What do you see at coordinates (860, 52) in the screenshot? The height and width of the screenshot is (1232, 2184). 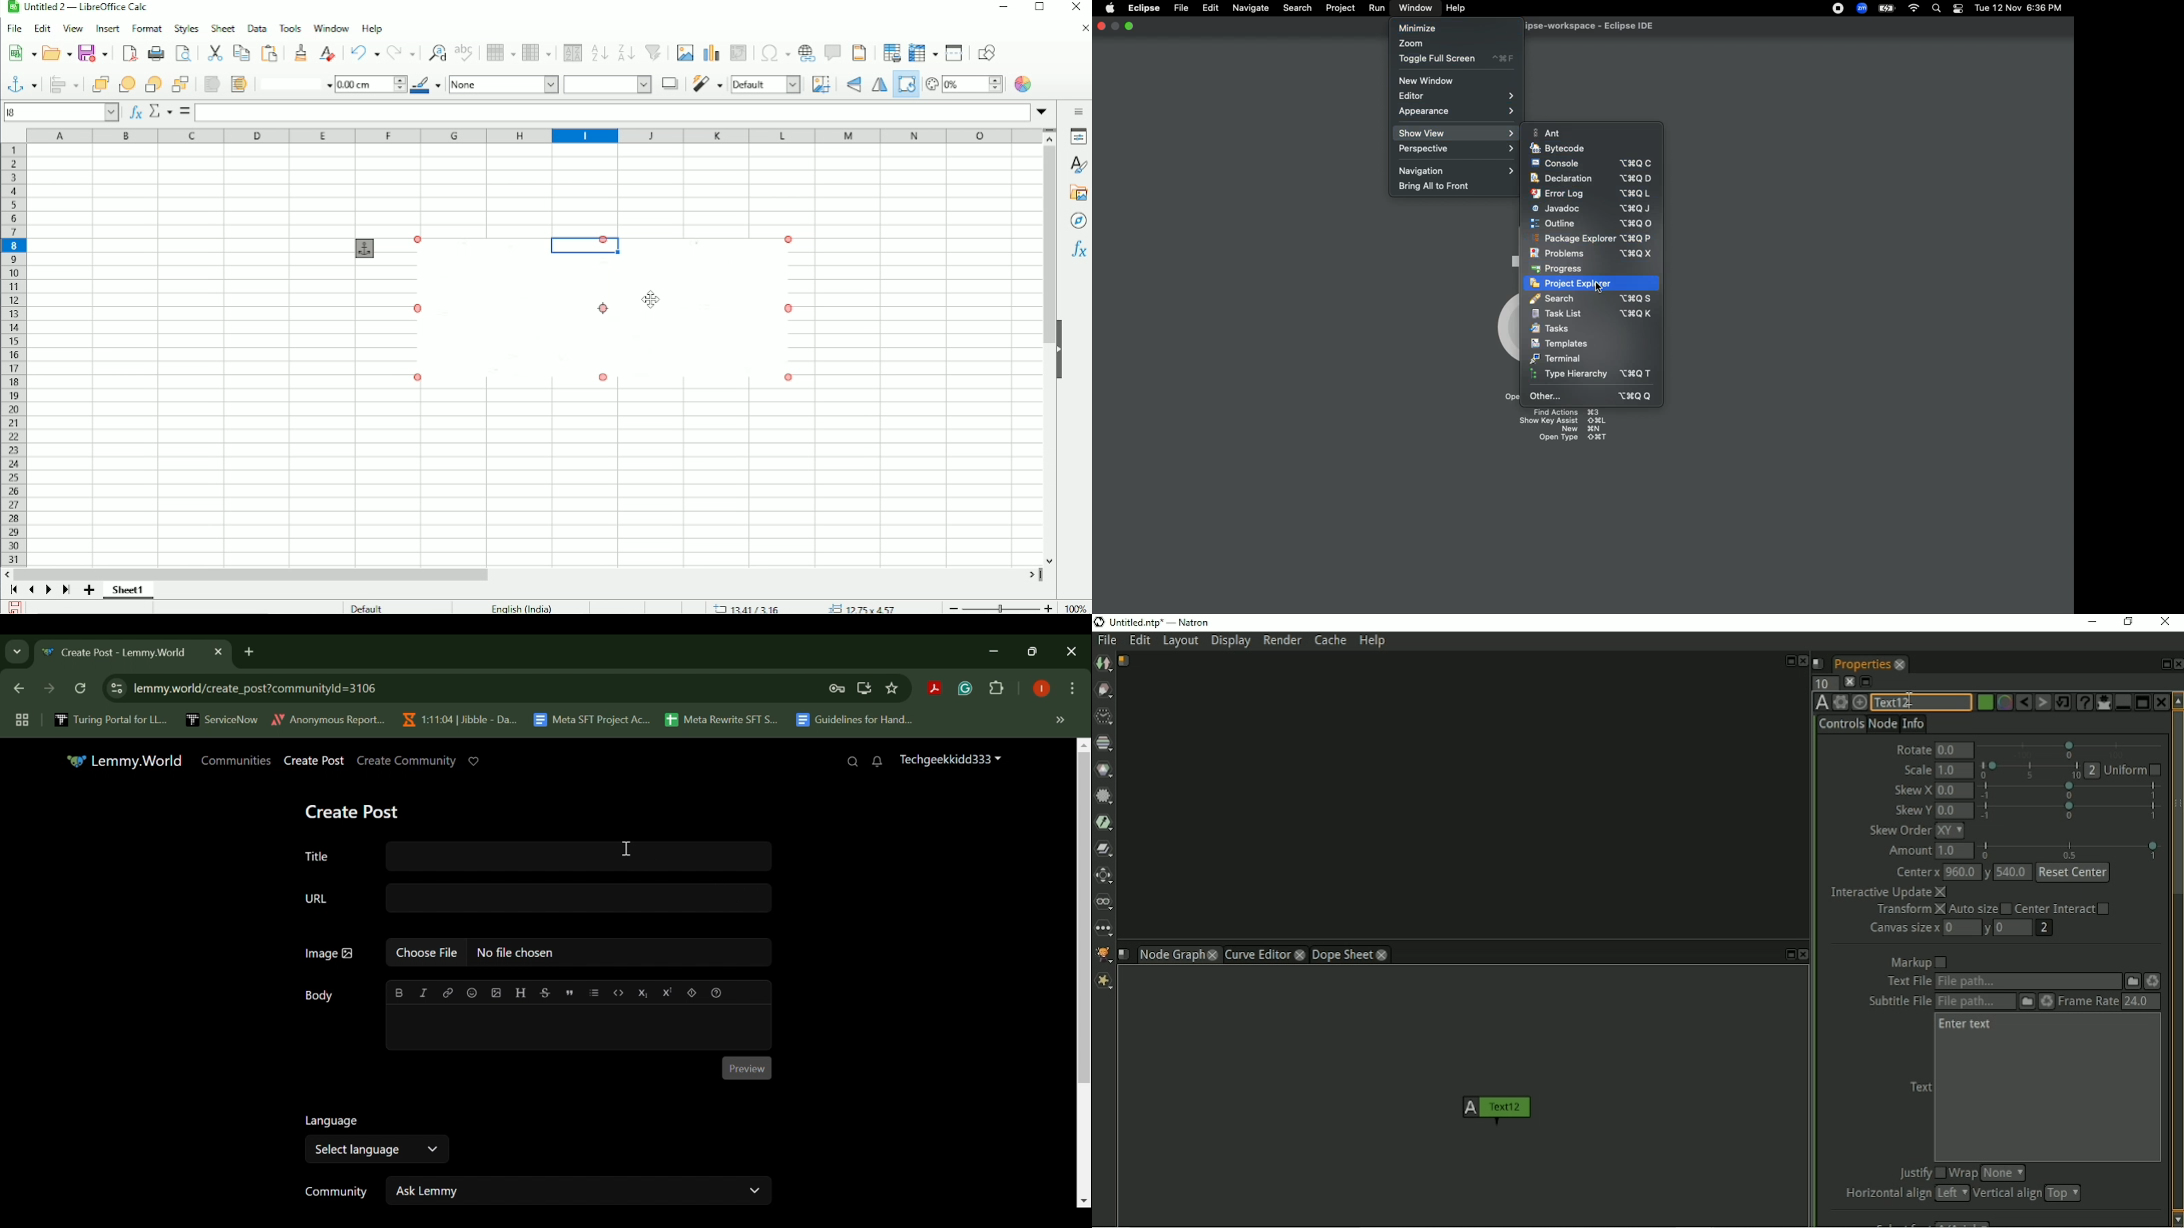 I see `Headers and footers` at bounding box center [860, 52].